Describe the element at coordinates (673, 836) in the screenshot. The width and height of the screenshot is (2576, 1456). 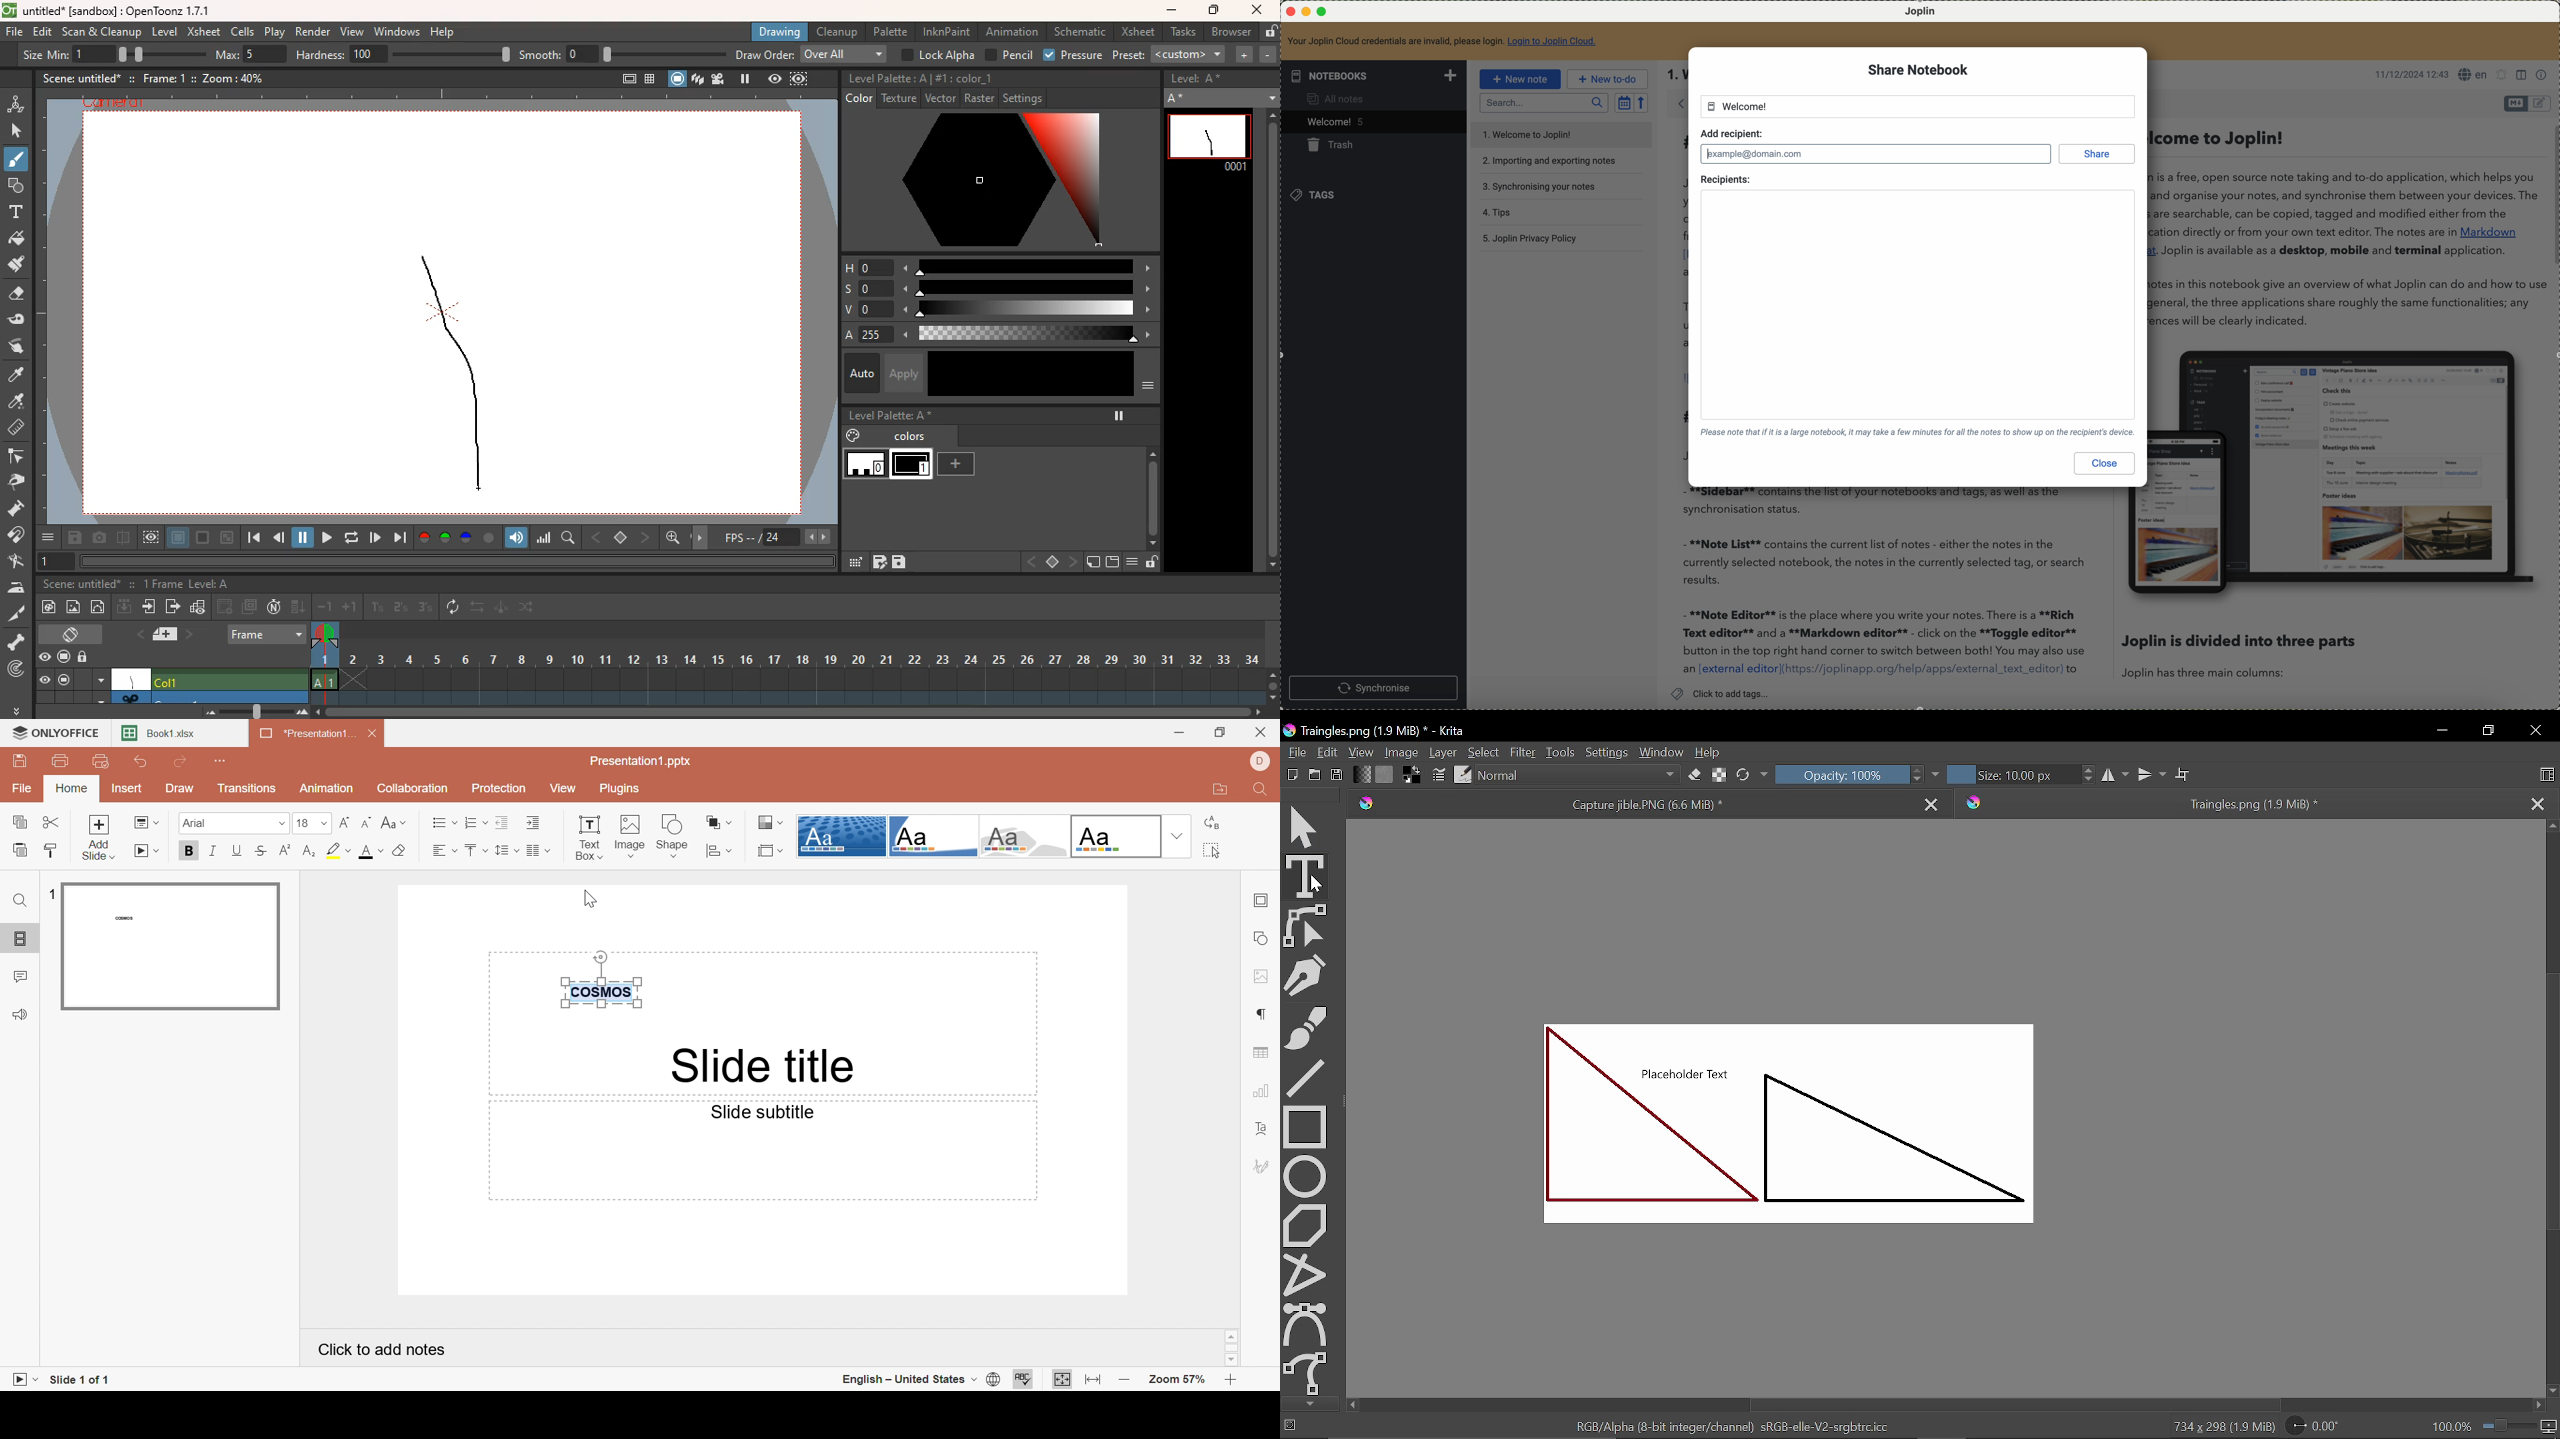
I see `Shape` at that location.